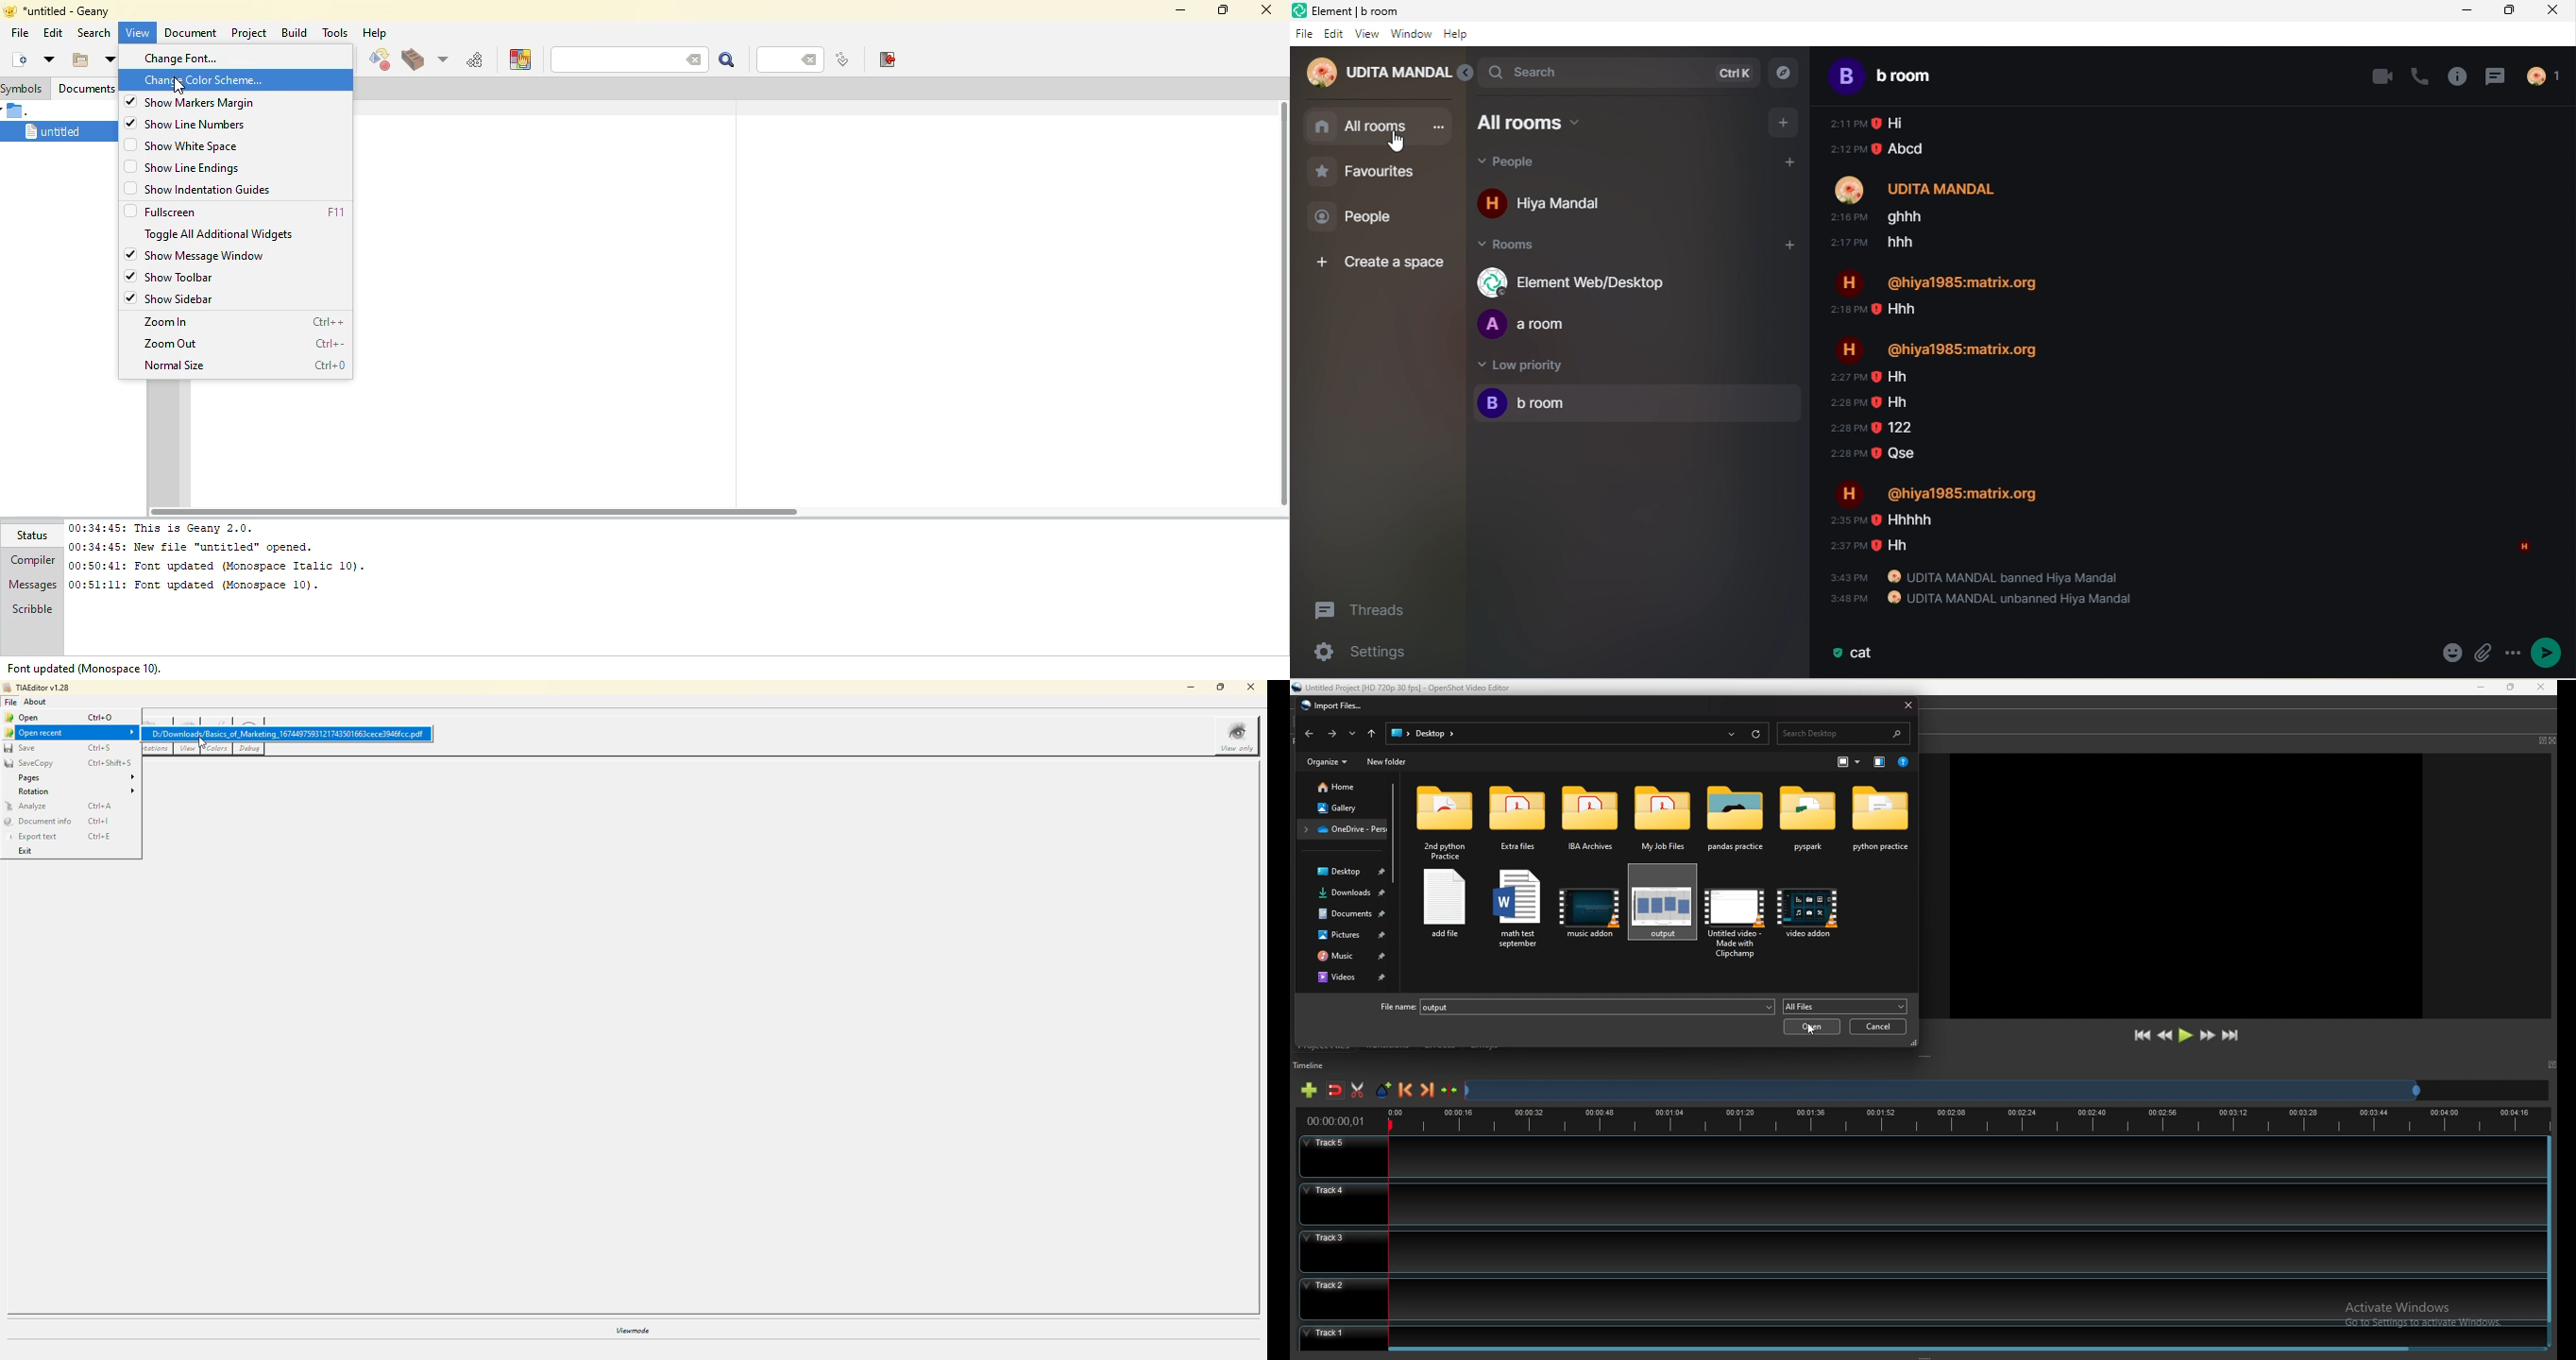 Image resolution: width=2576 pixels, height=1372 pixels. I want to click on people, so click(1363, 218).